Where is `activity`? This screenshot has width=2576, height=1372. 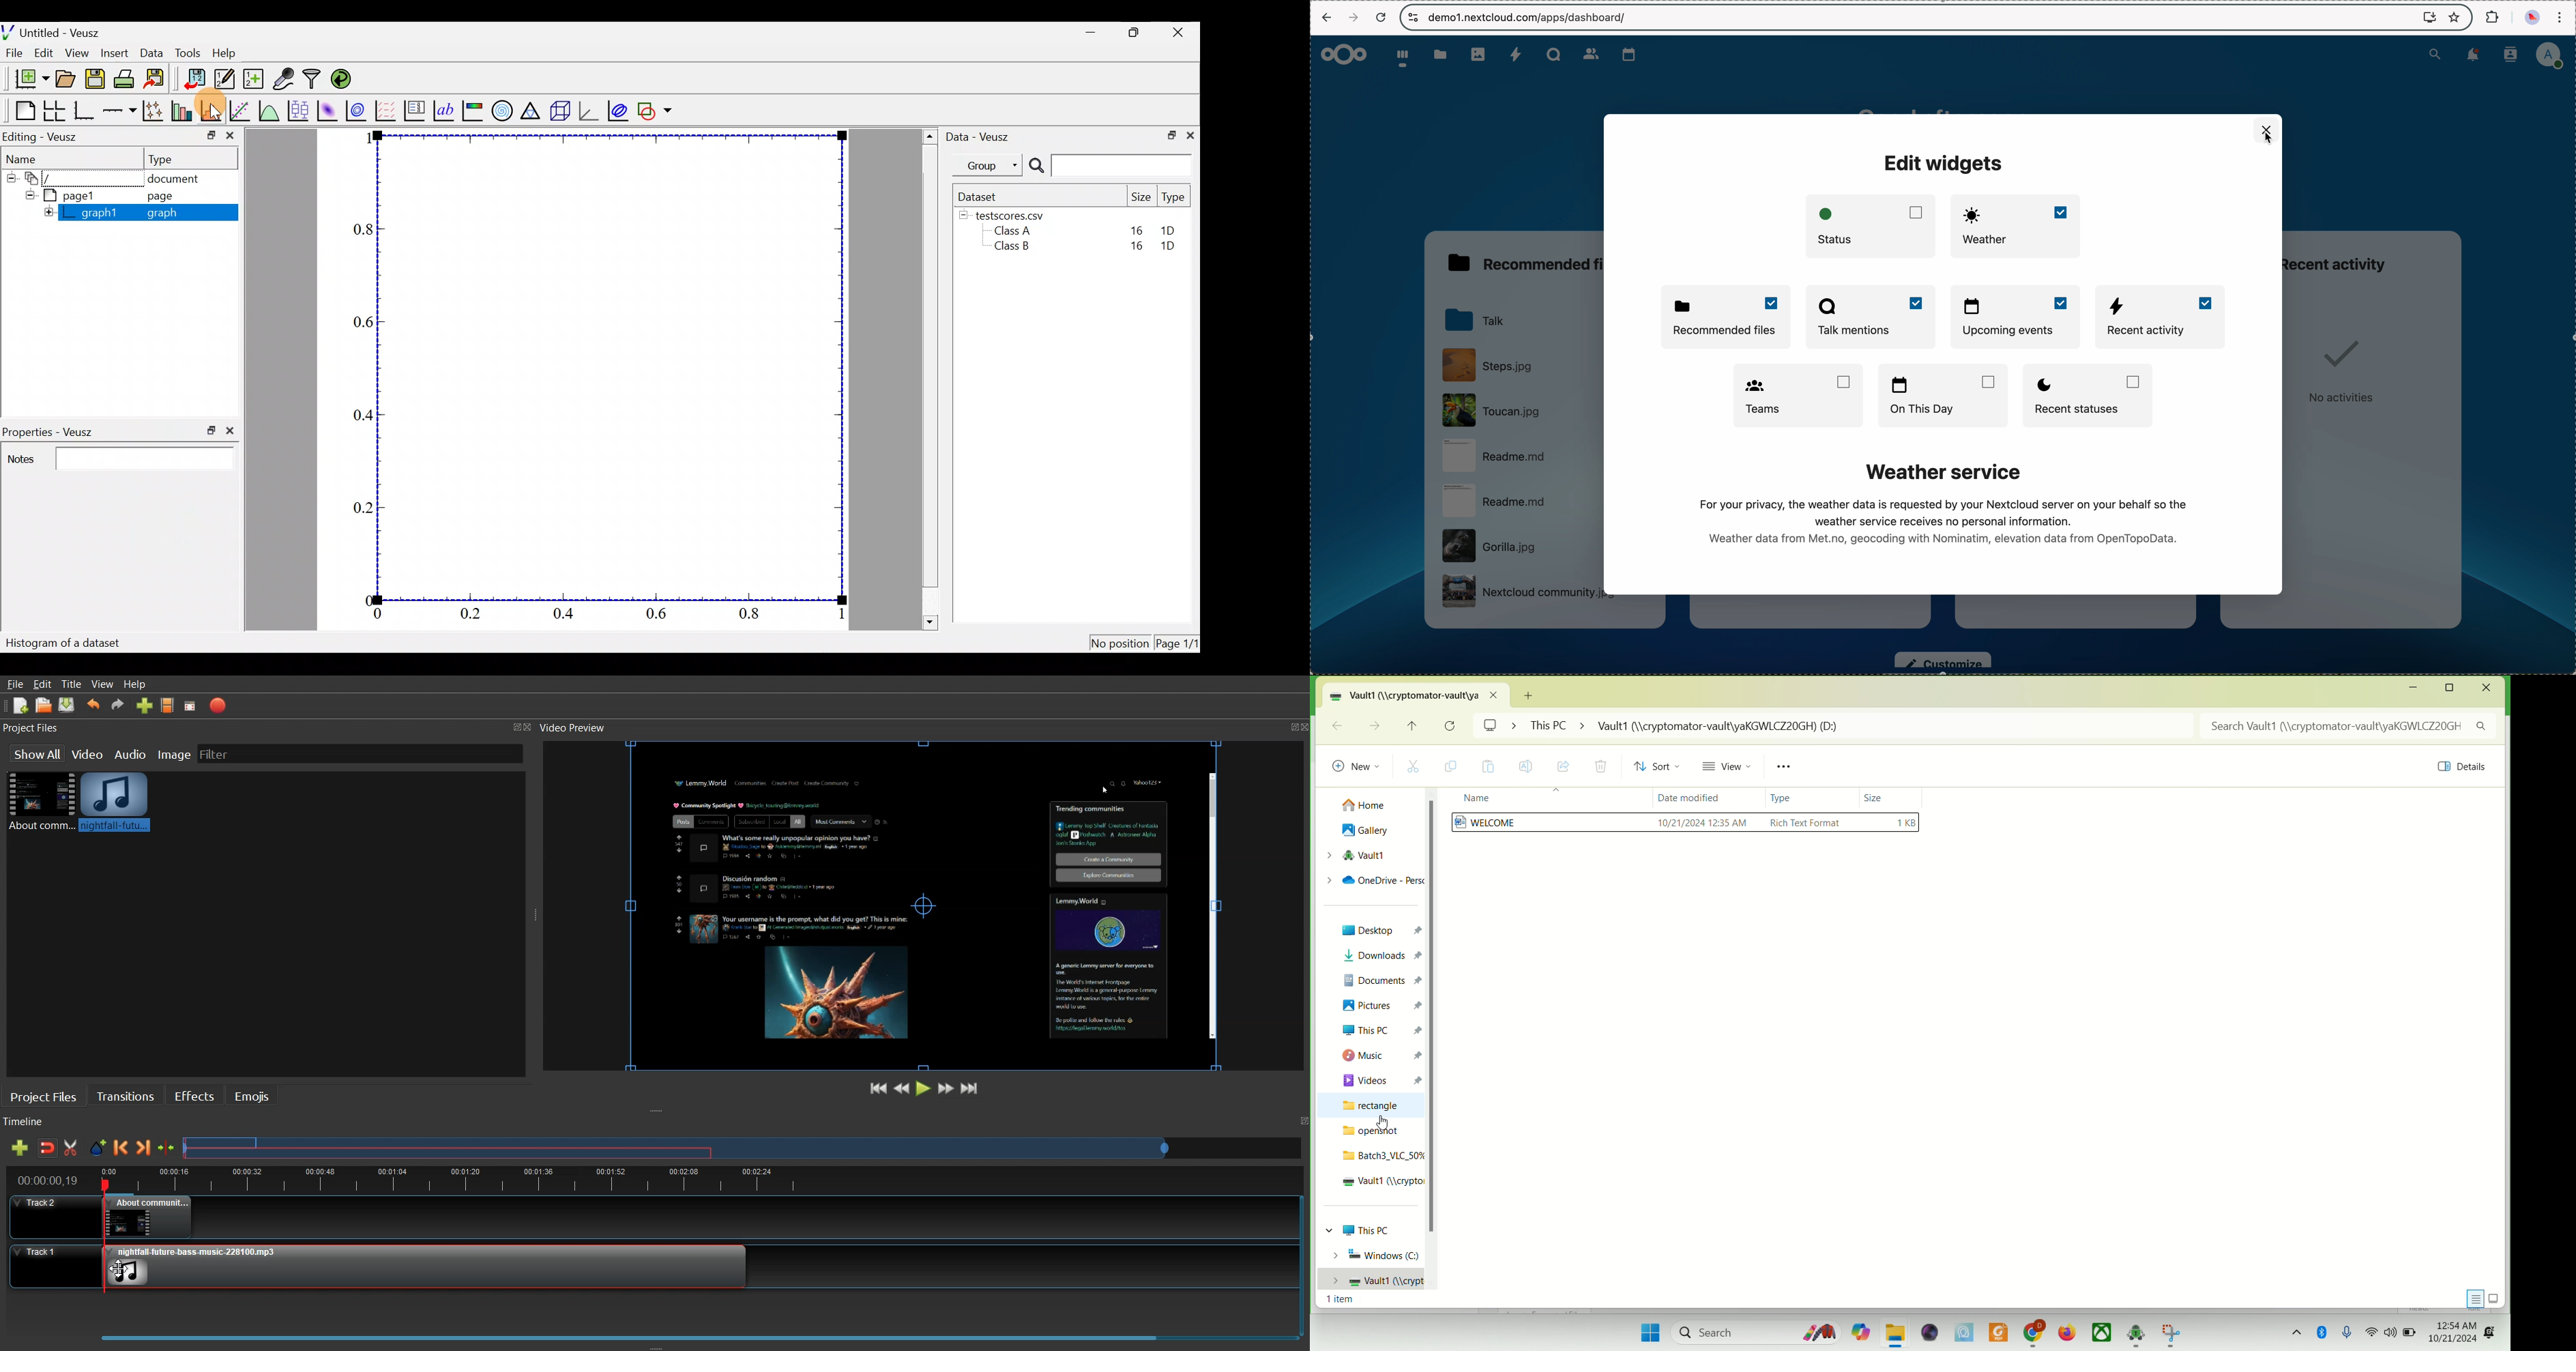 activity is located at coordinates (1517, 55).